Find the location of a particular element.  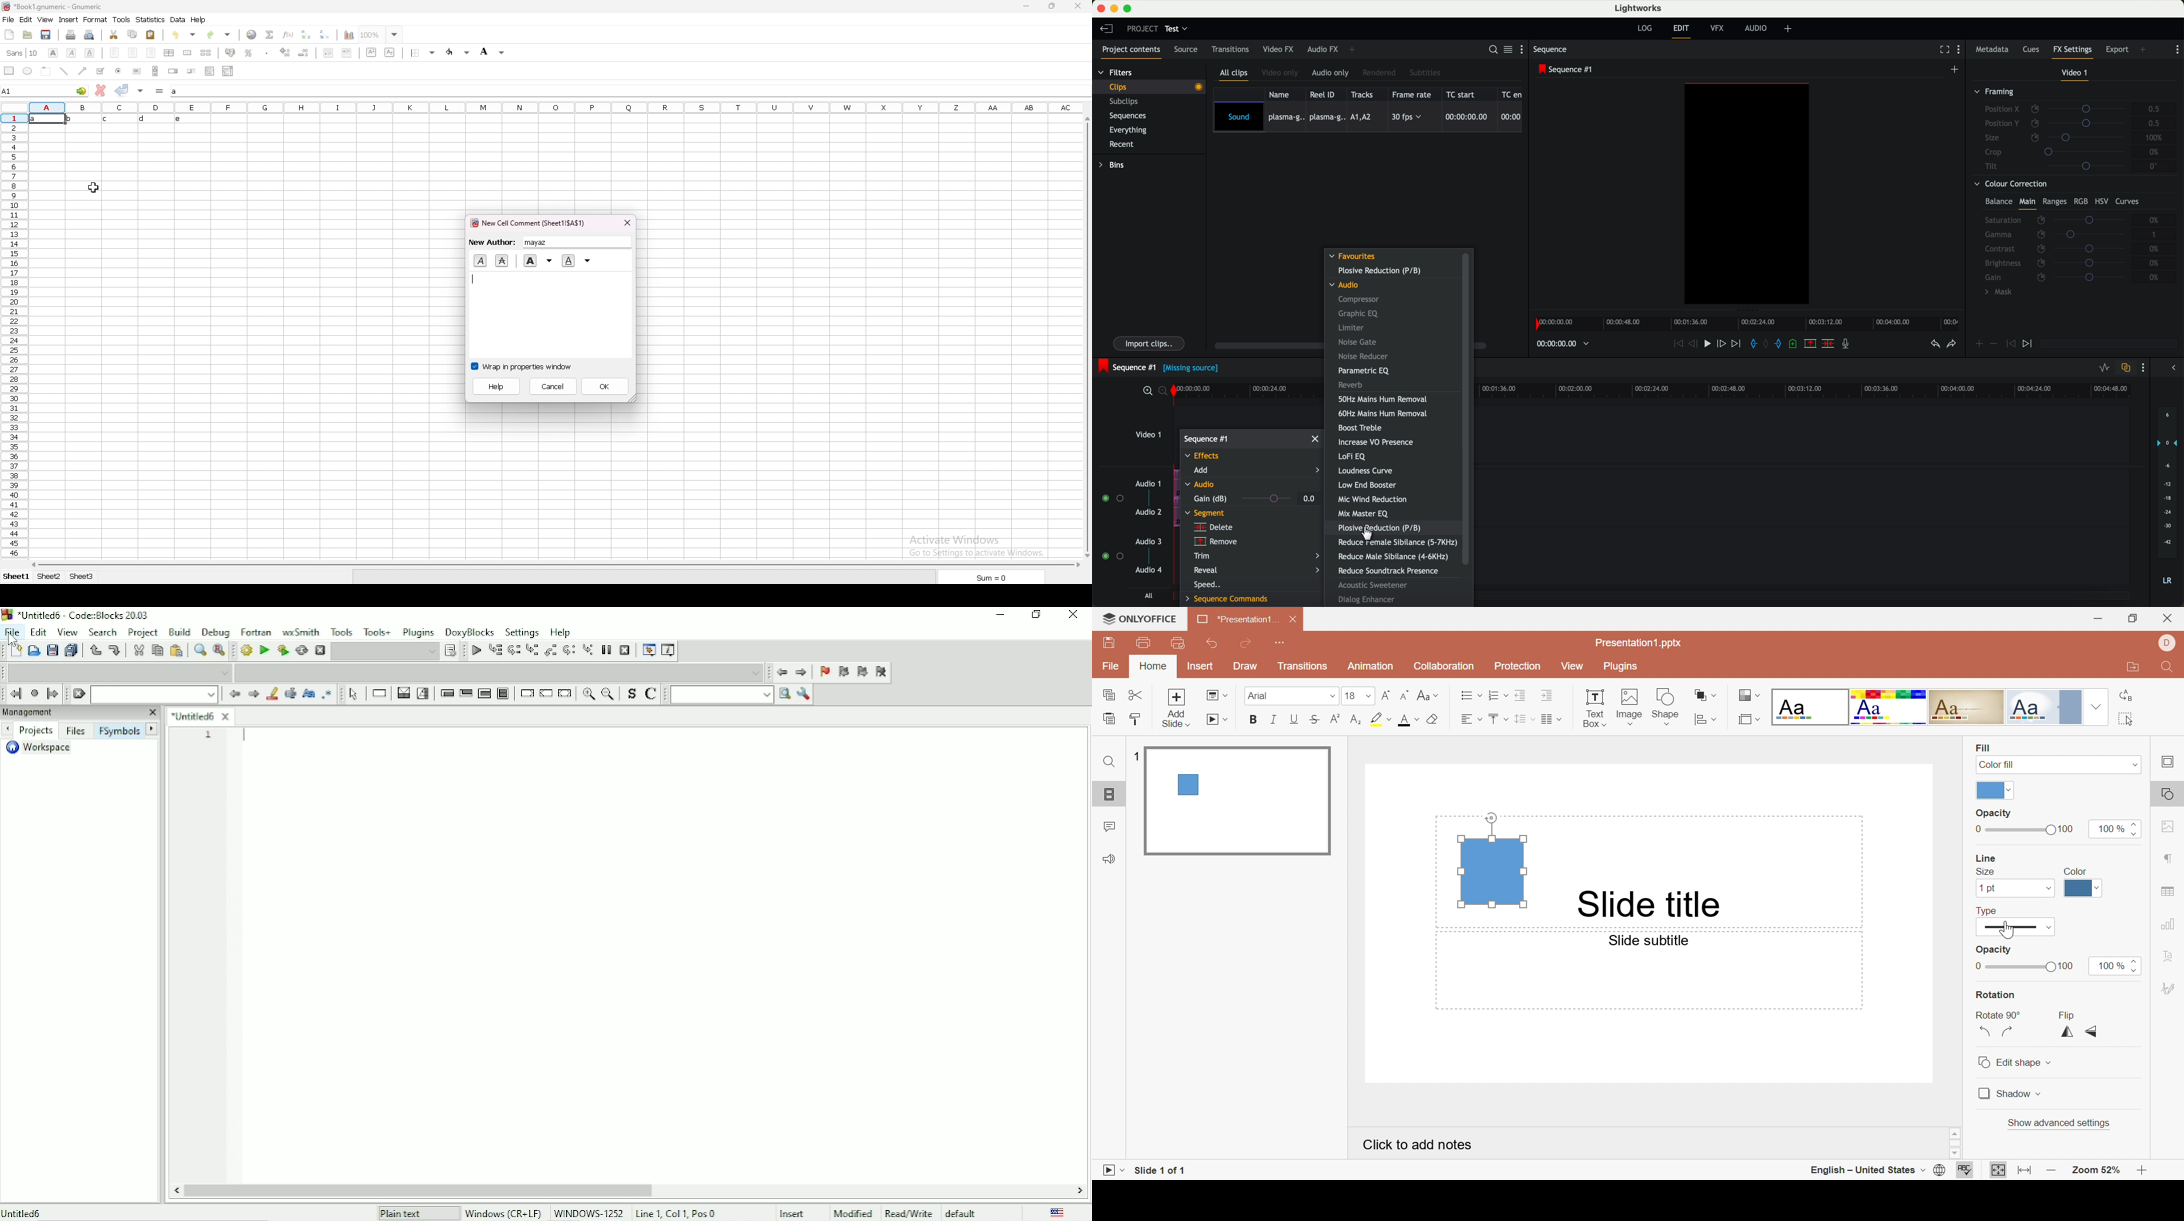

Slider is located at coordinates (2020, 831).